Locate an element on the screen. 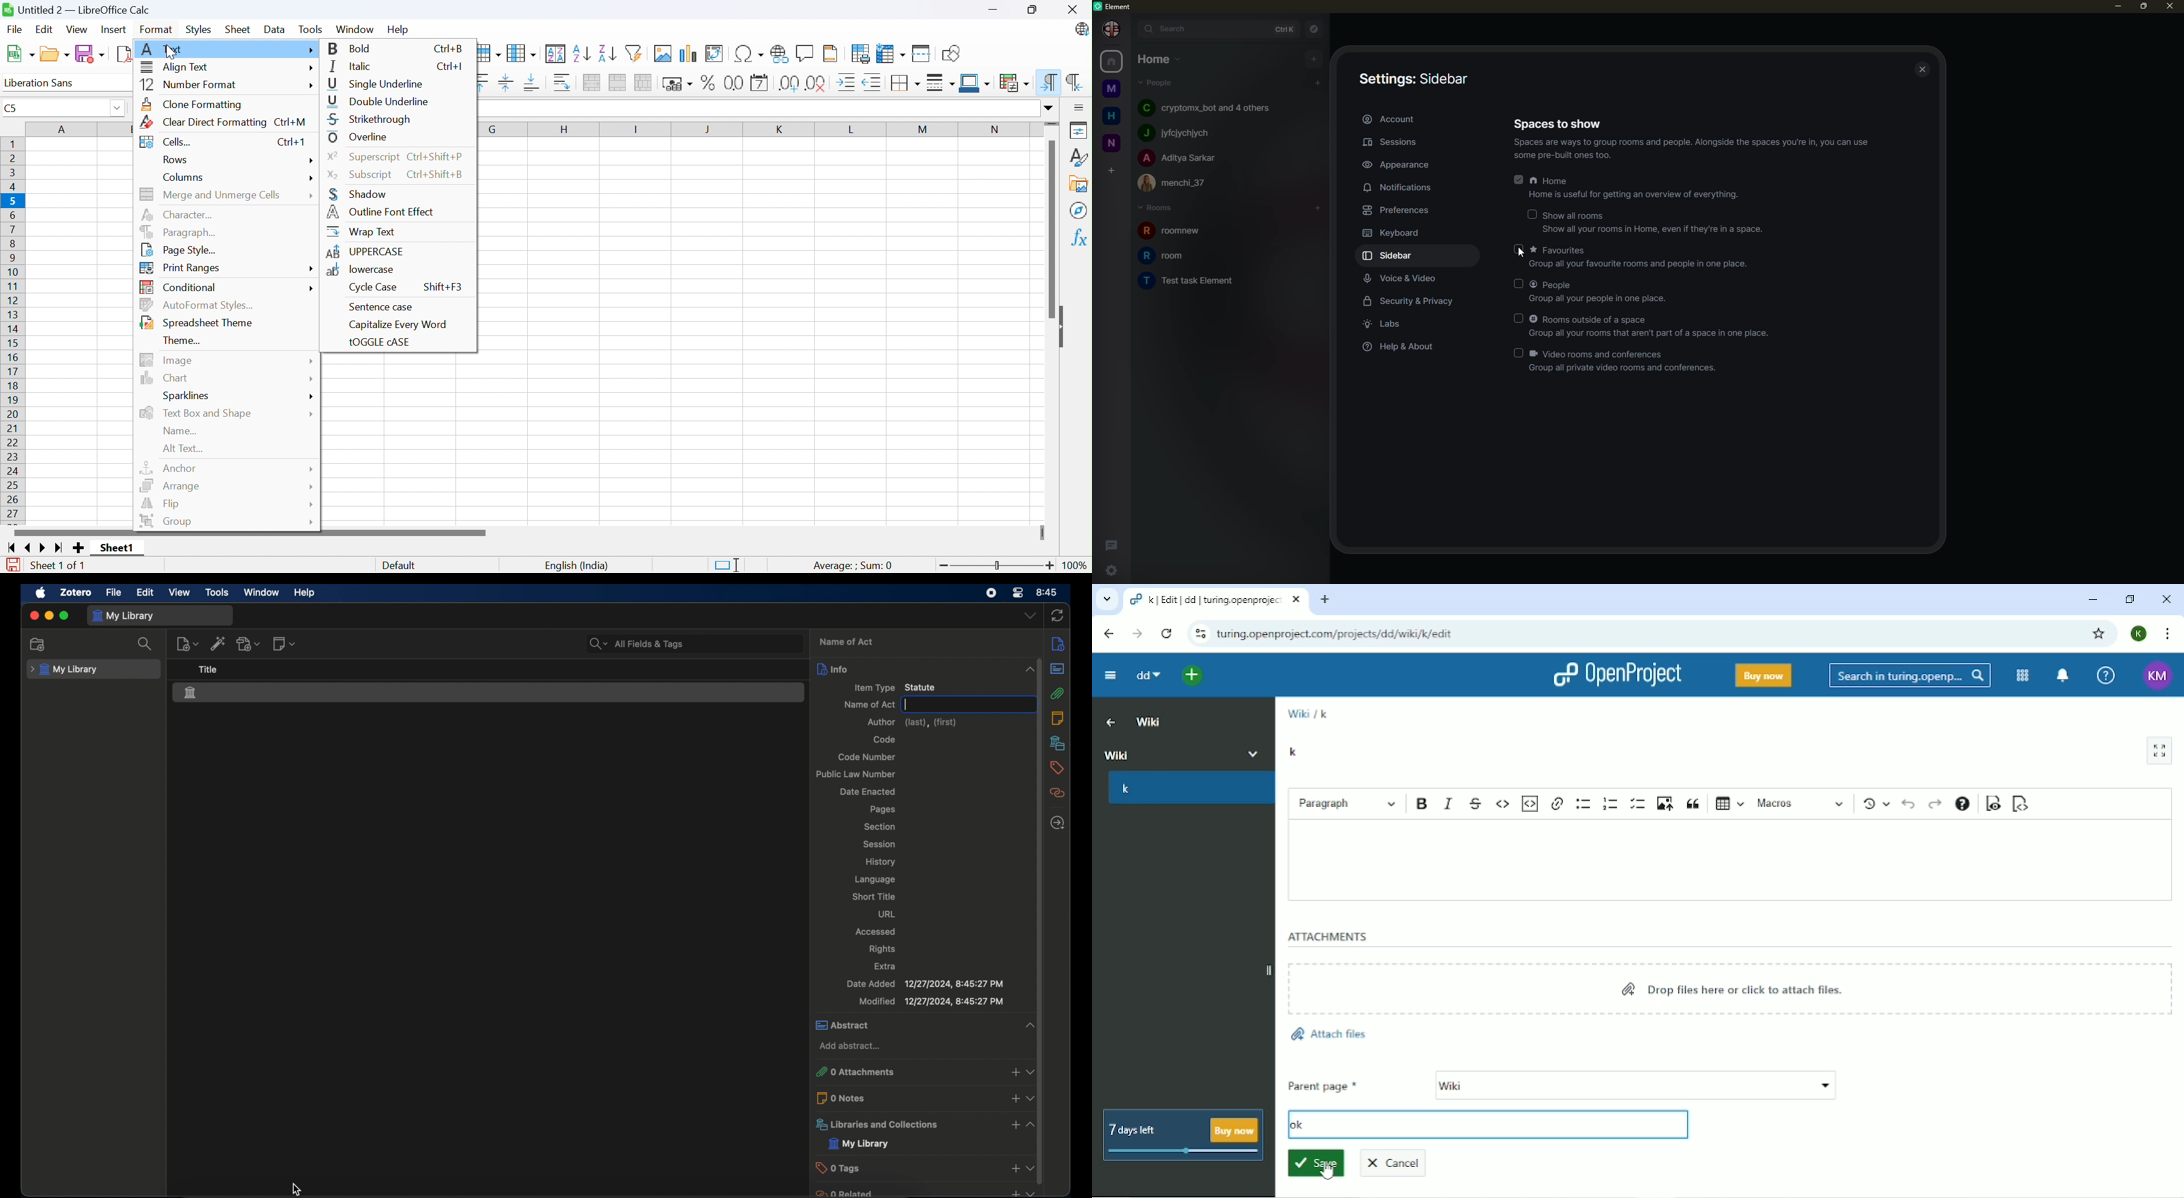  0 attachments is located at coordinates (907, 1072).